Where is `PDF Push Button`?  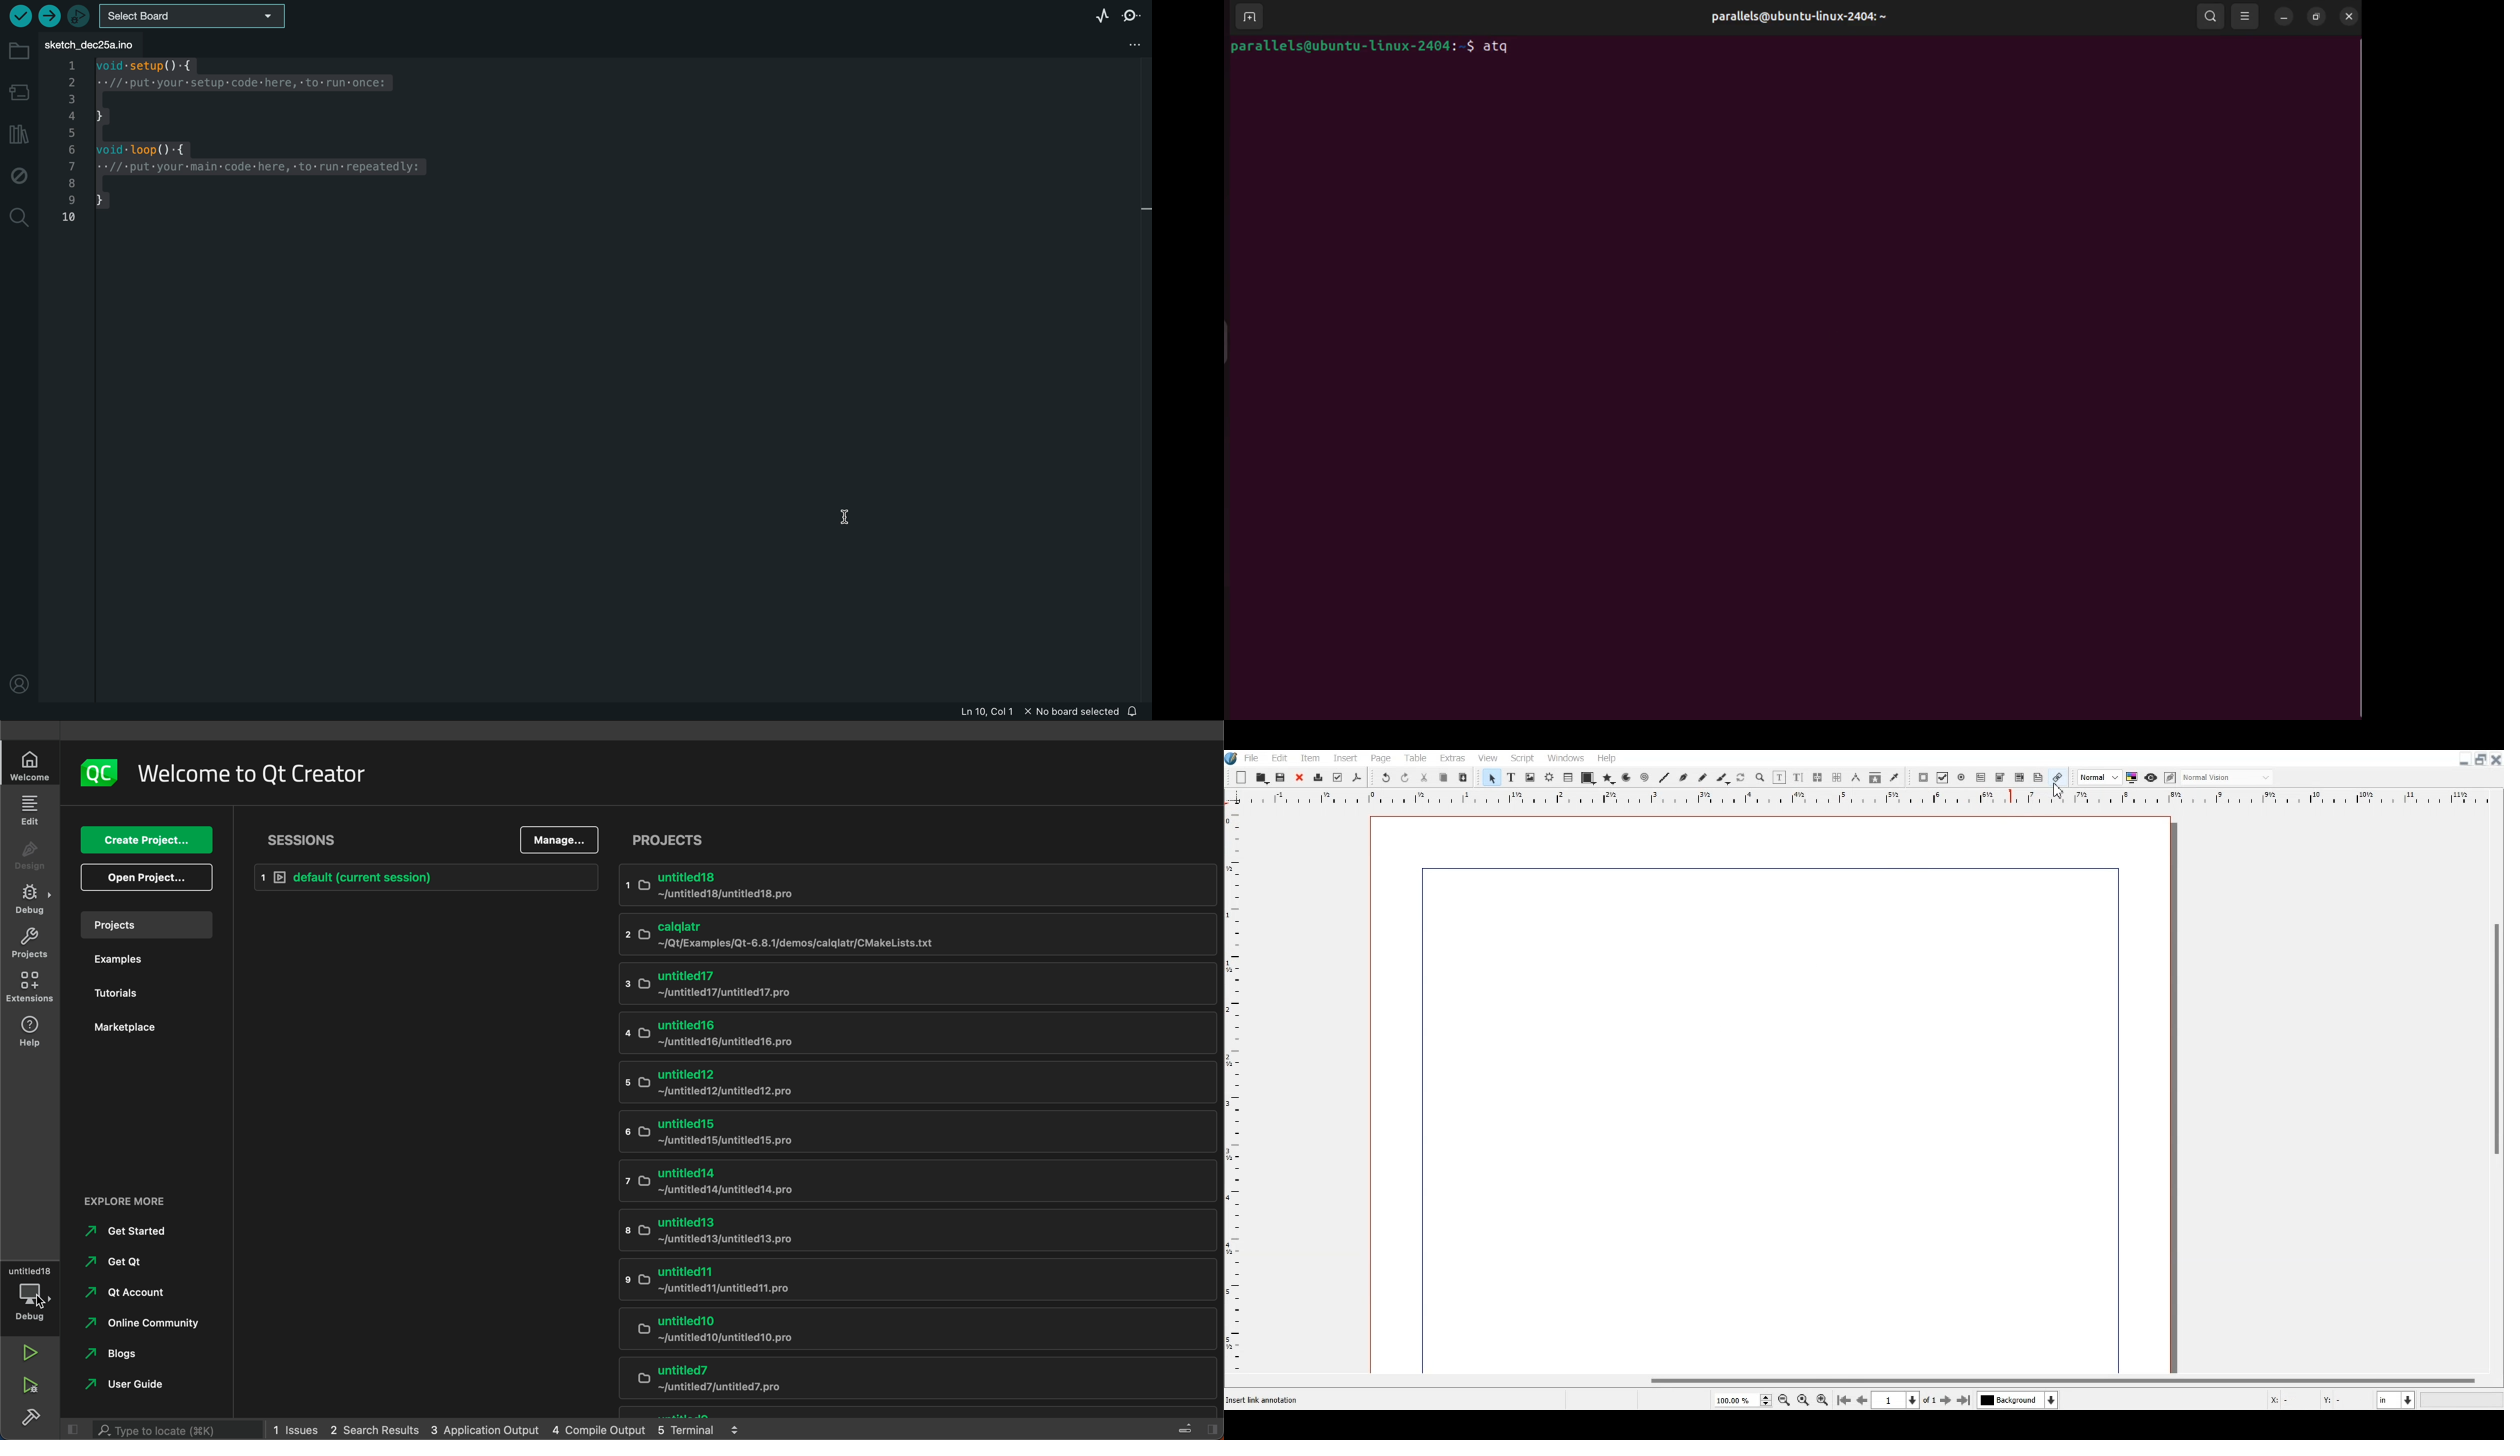
PDF Push Button is located at coordinates (1923, 778).